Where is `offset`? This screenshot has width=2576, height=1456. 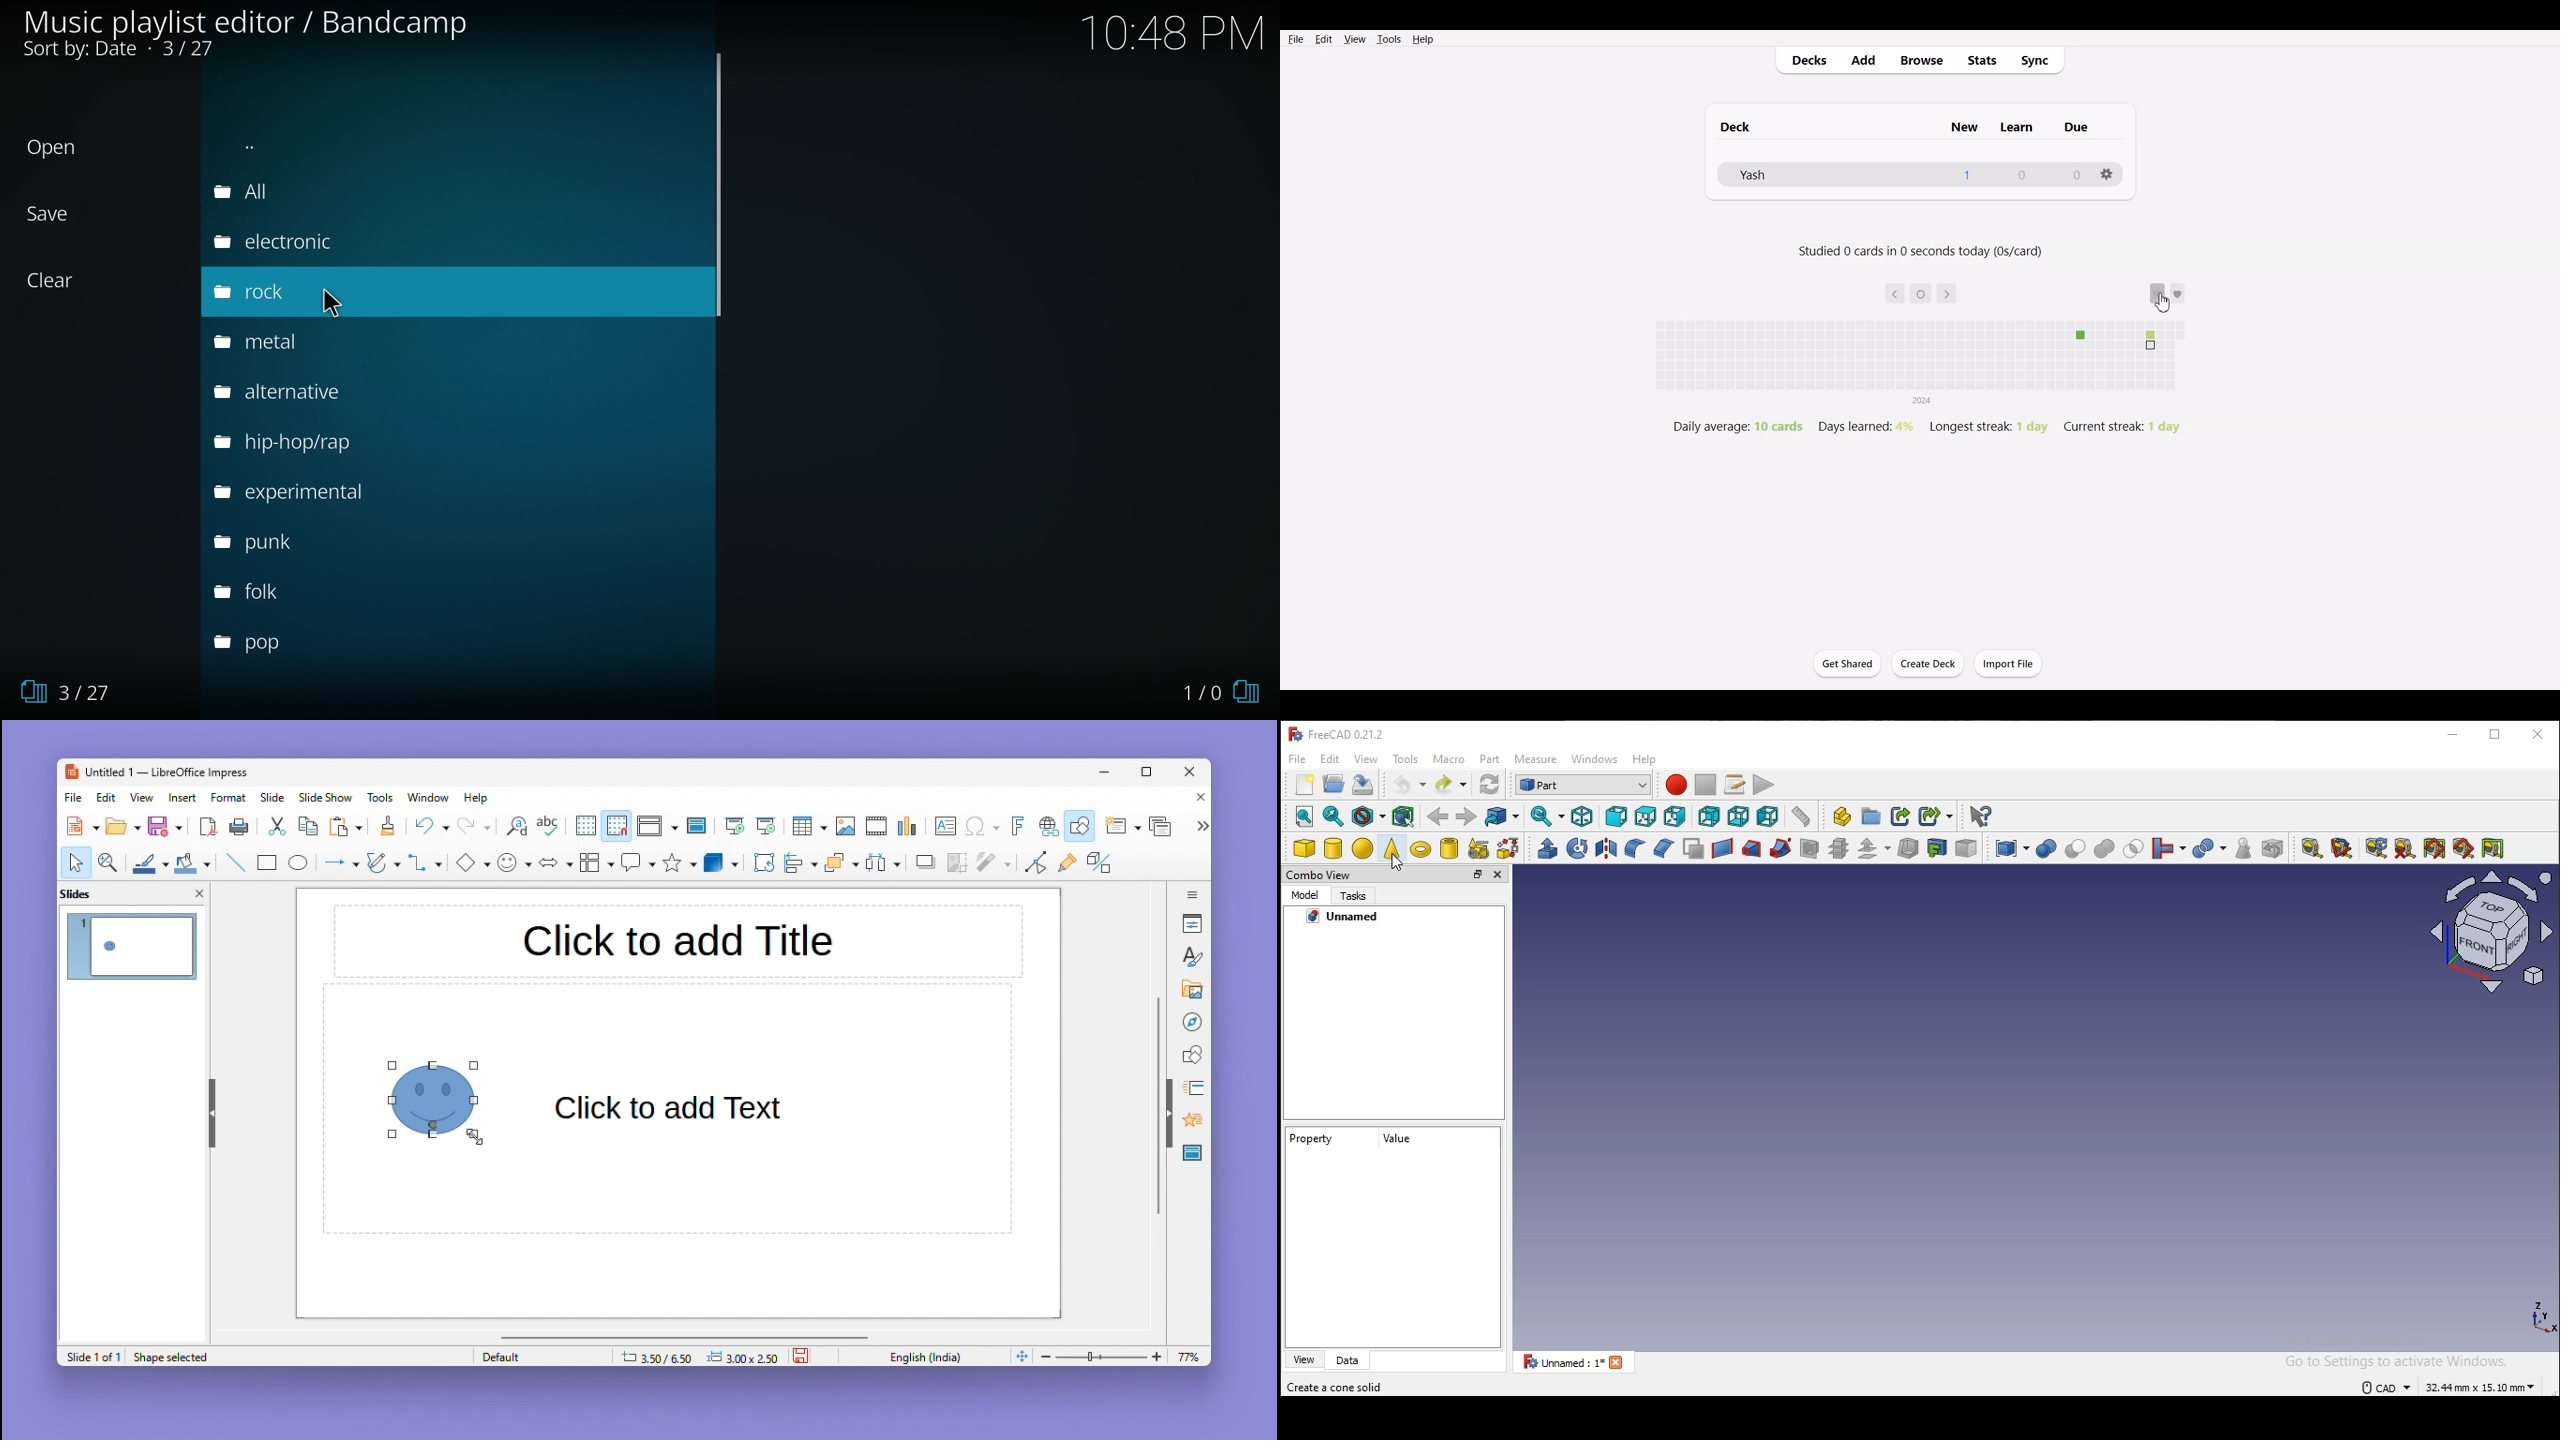 offset is located at coordinates (1868, 849).